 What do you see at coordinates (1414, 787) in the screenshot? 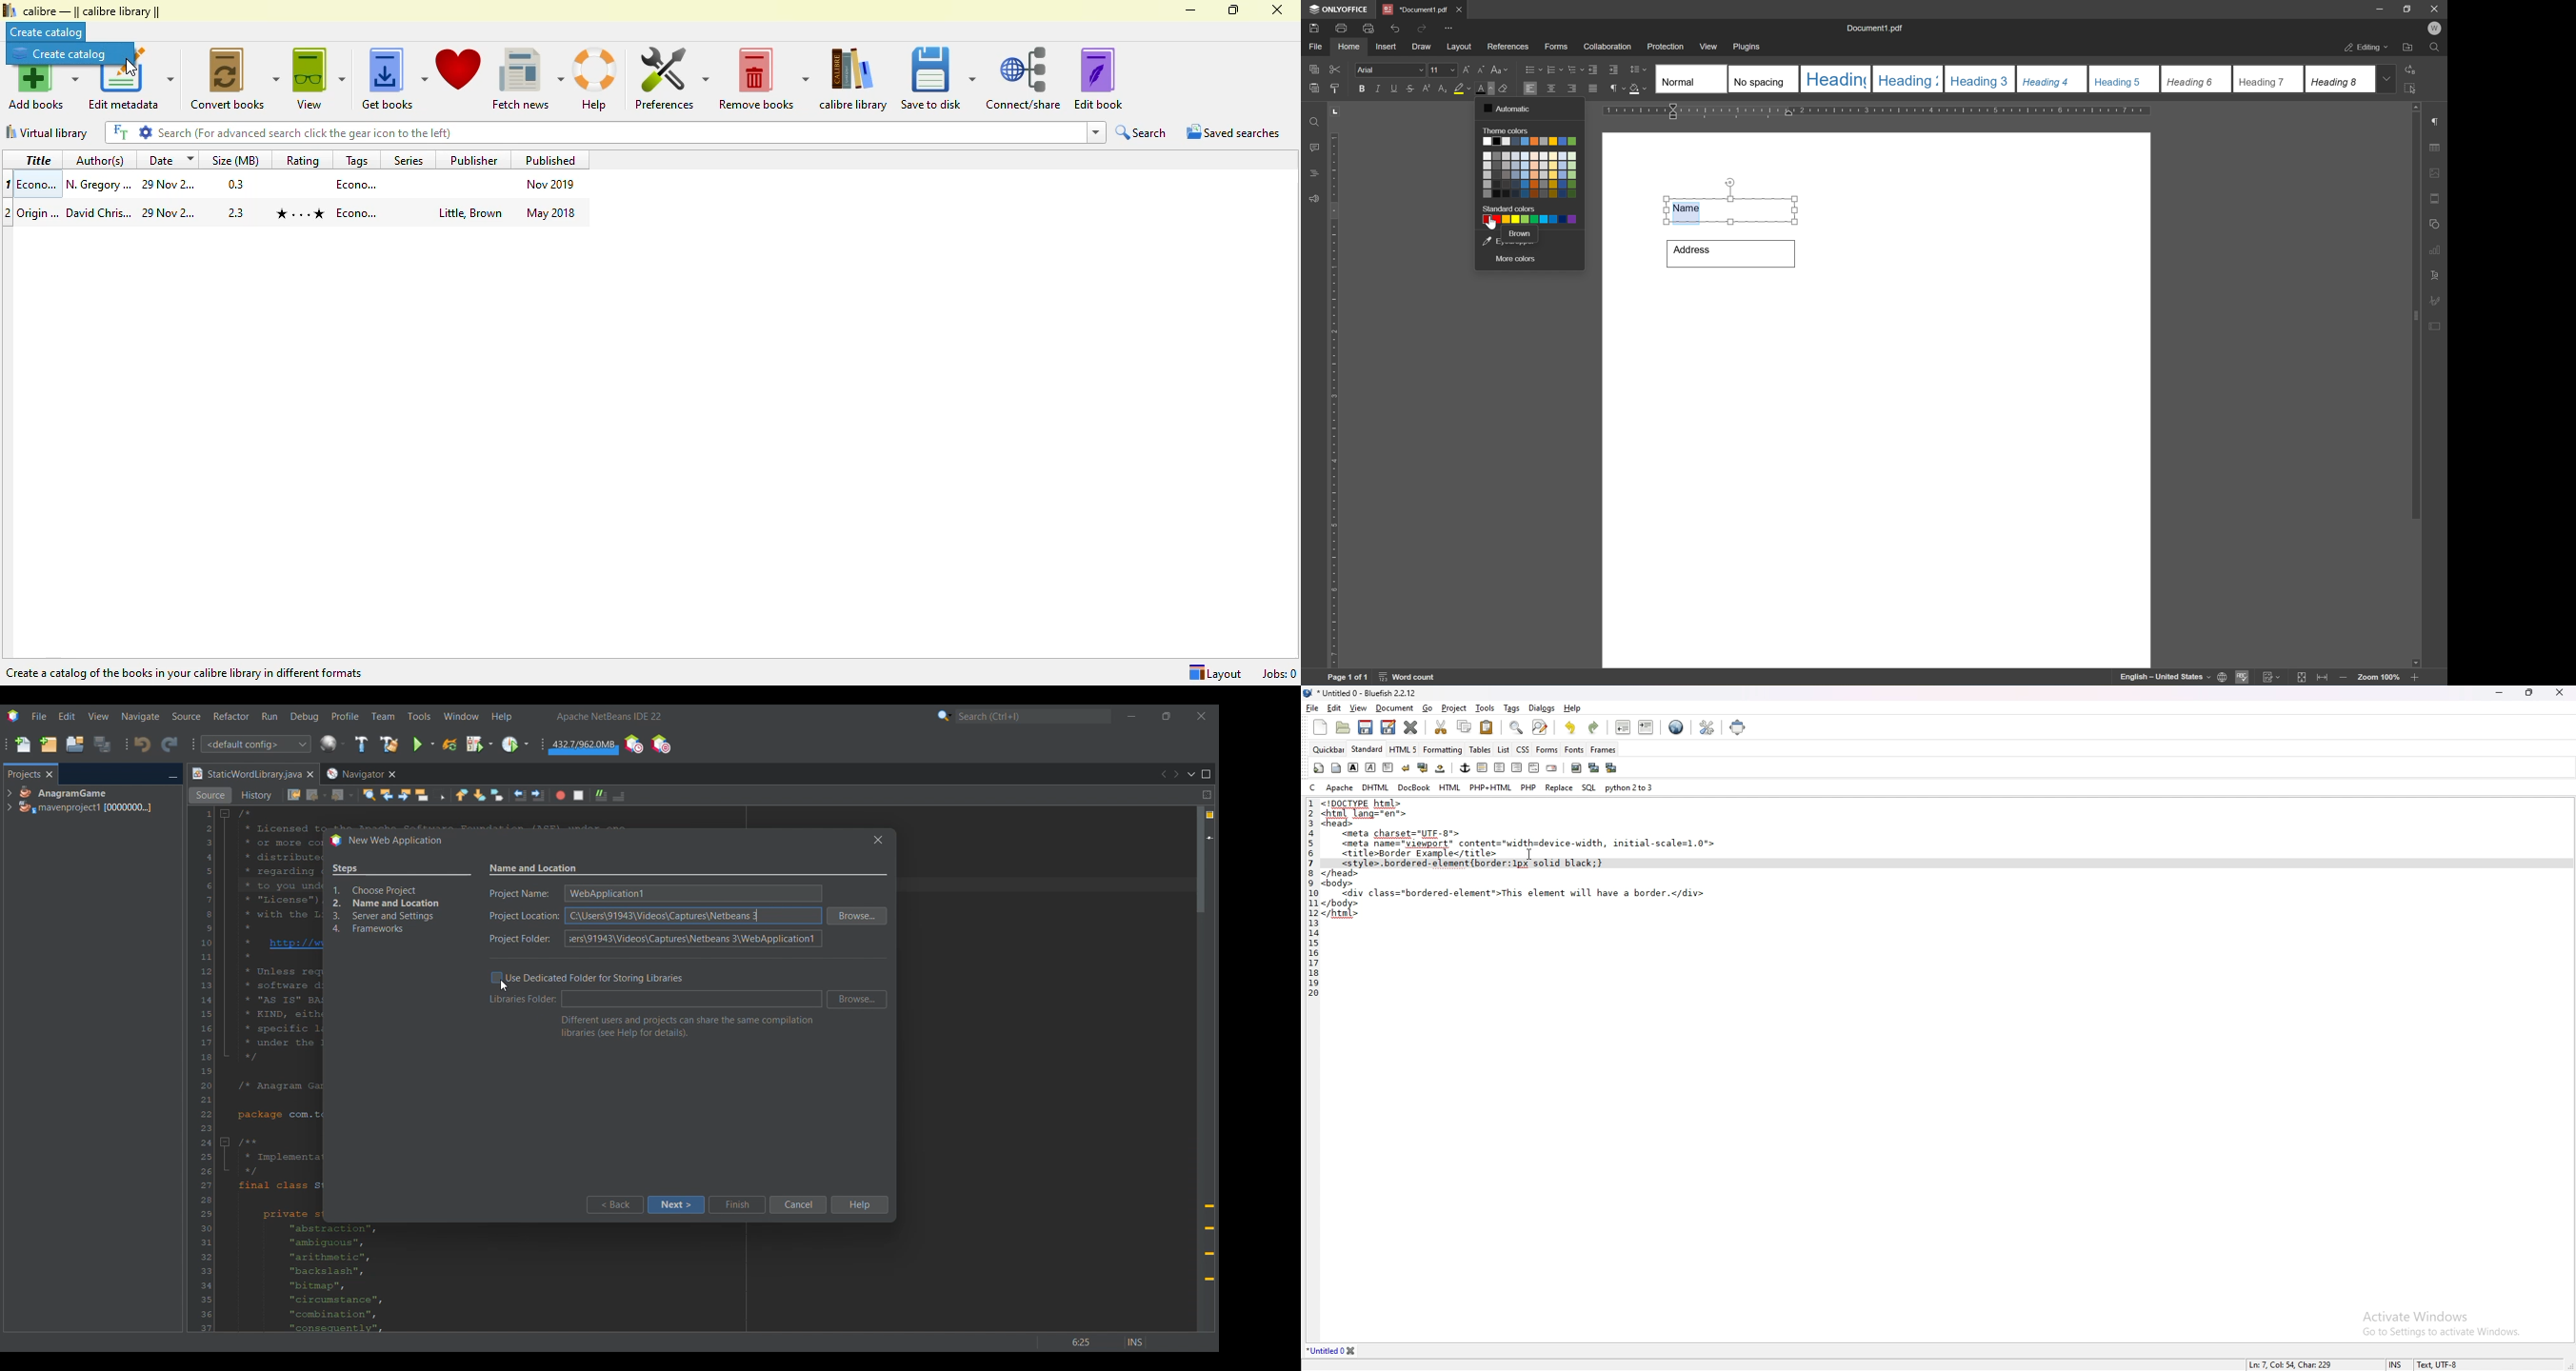
I see `docbook` at bounding box center [1414, 787].